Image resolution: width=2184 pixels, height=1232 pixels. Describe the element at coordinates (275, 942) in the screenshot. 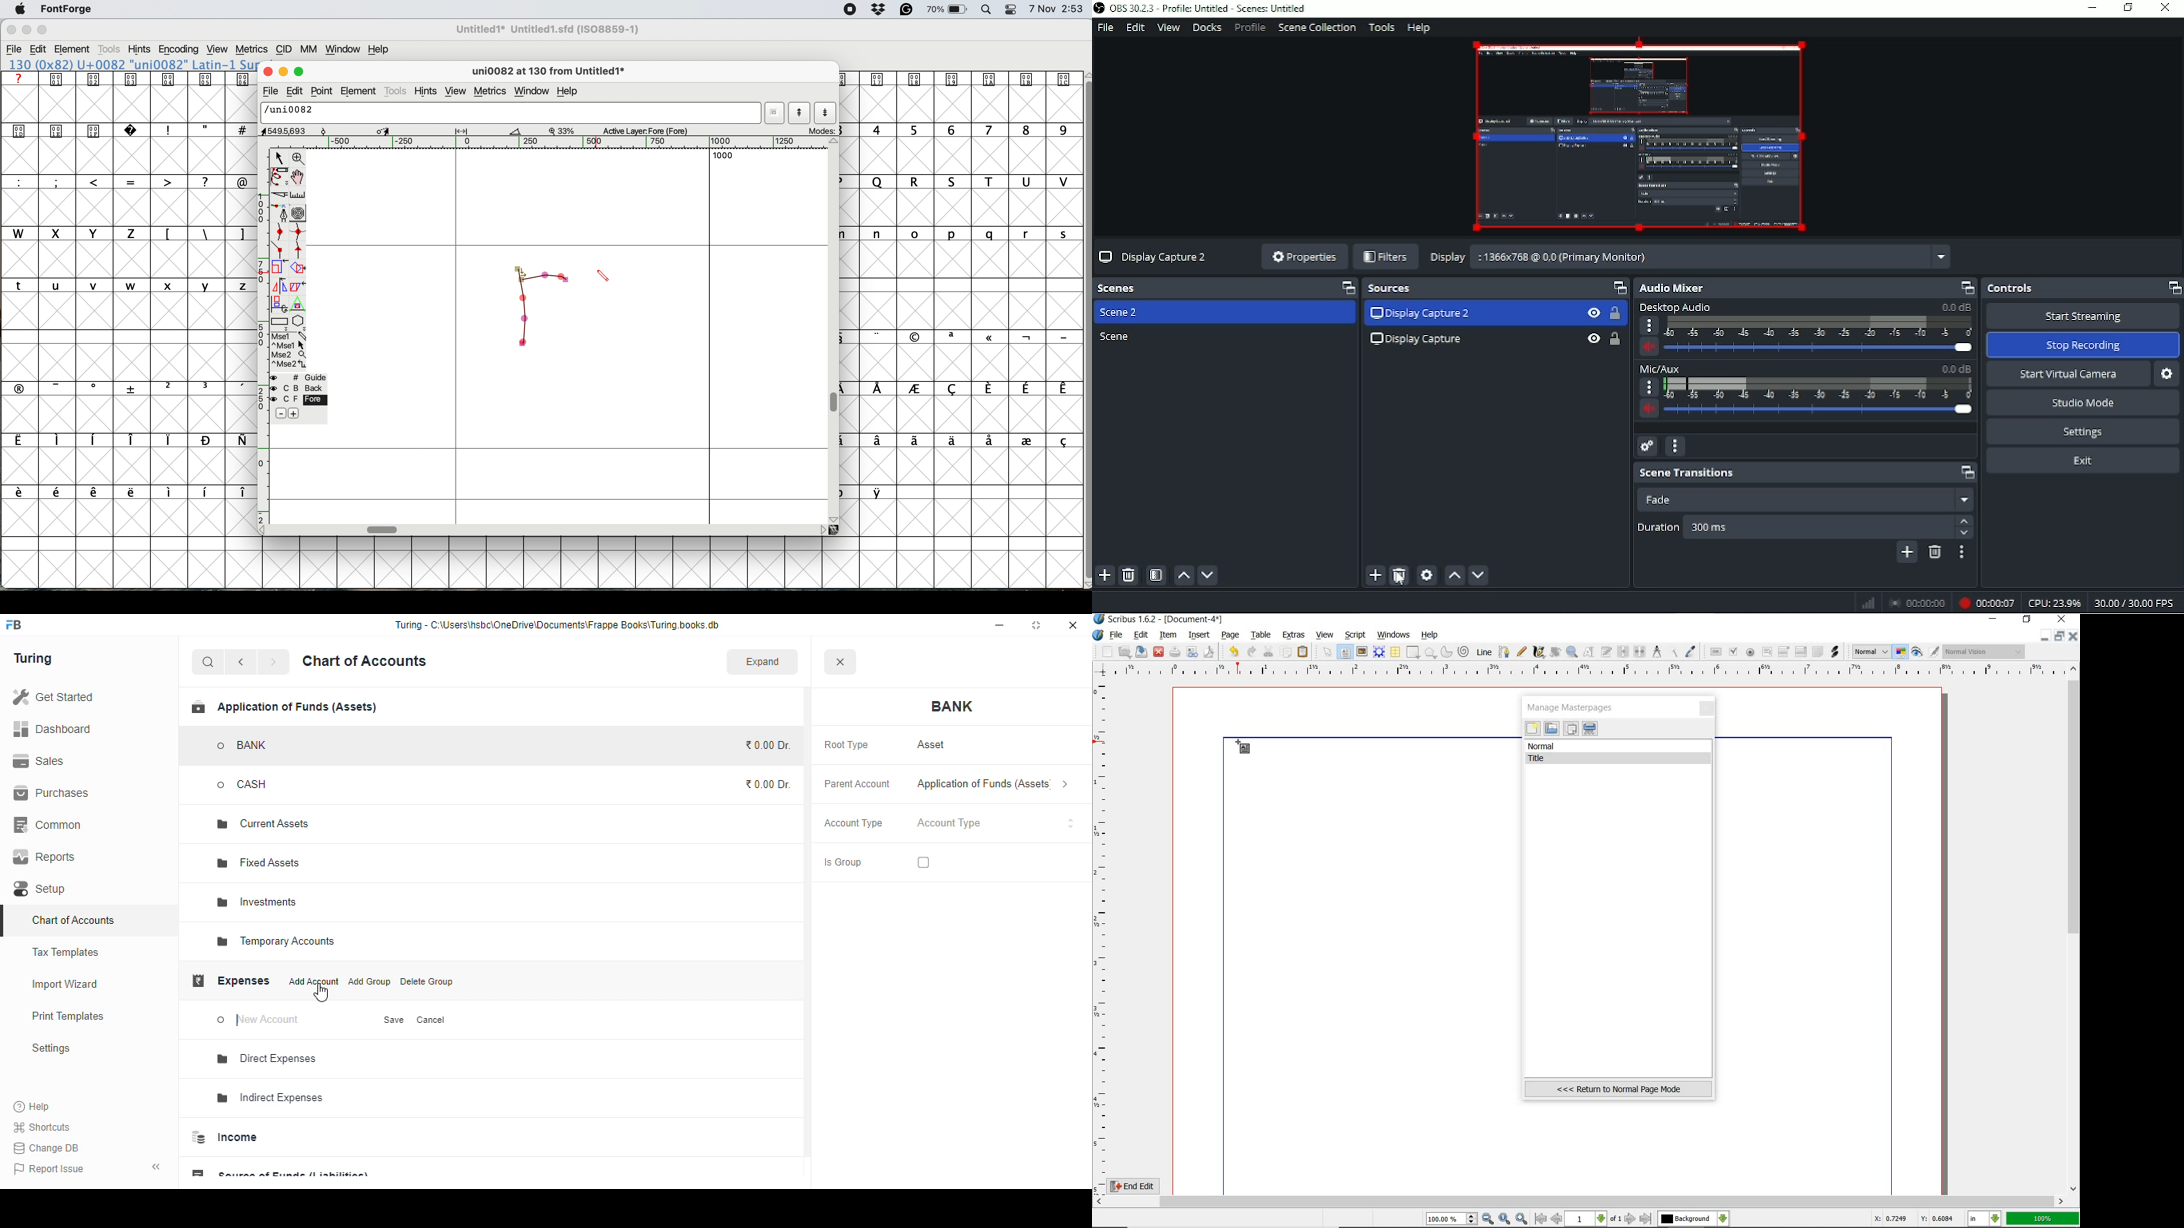

I see `temporary accounts` at that location.